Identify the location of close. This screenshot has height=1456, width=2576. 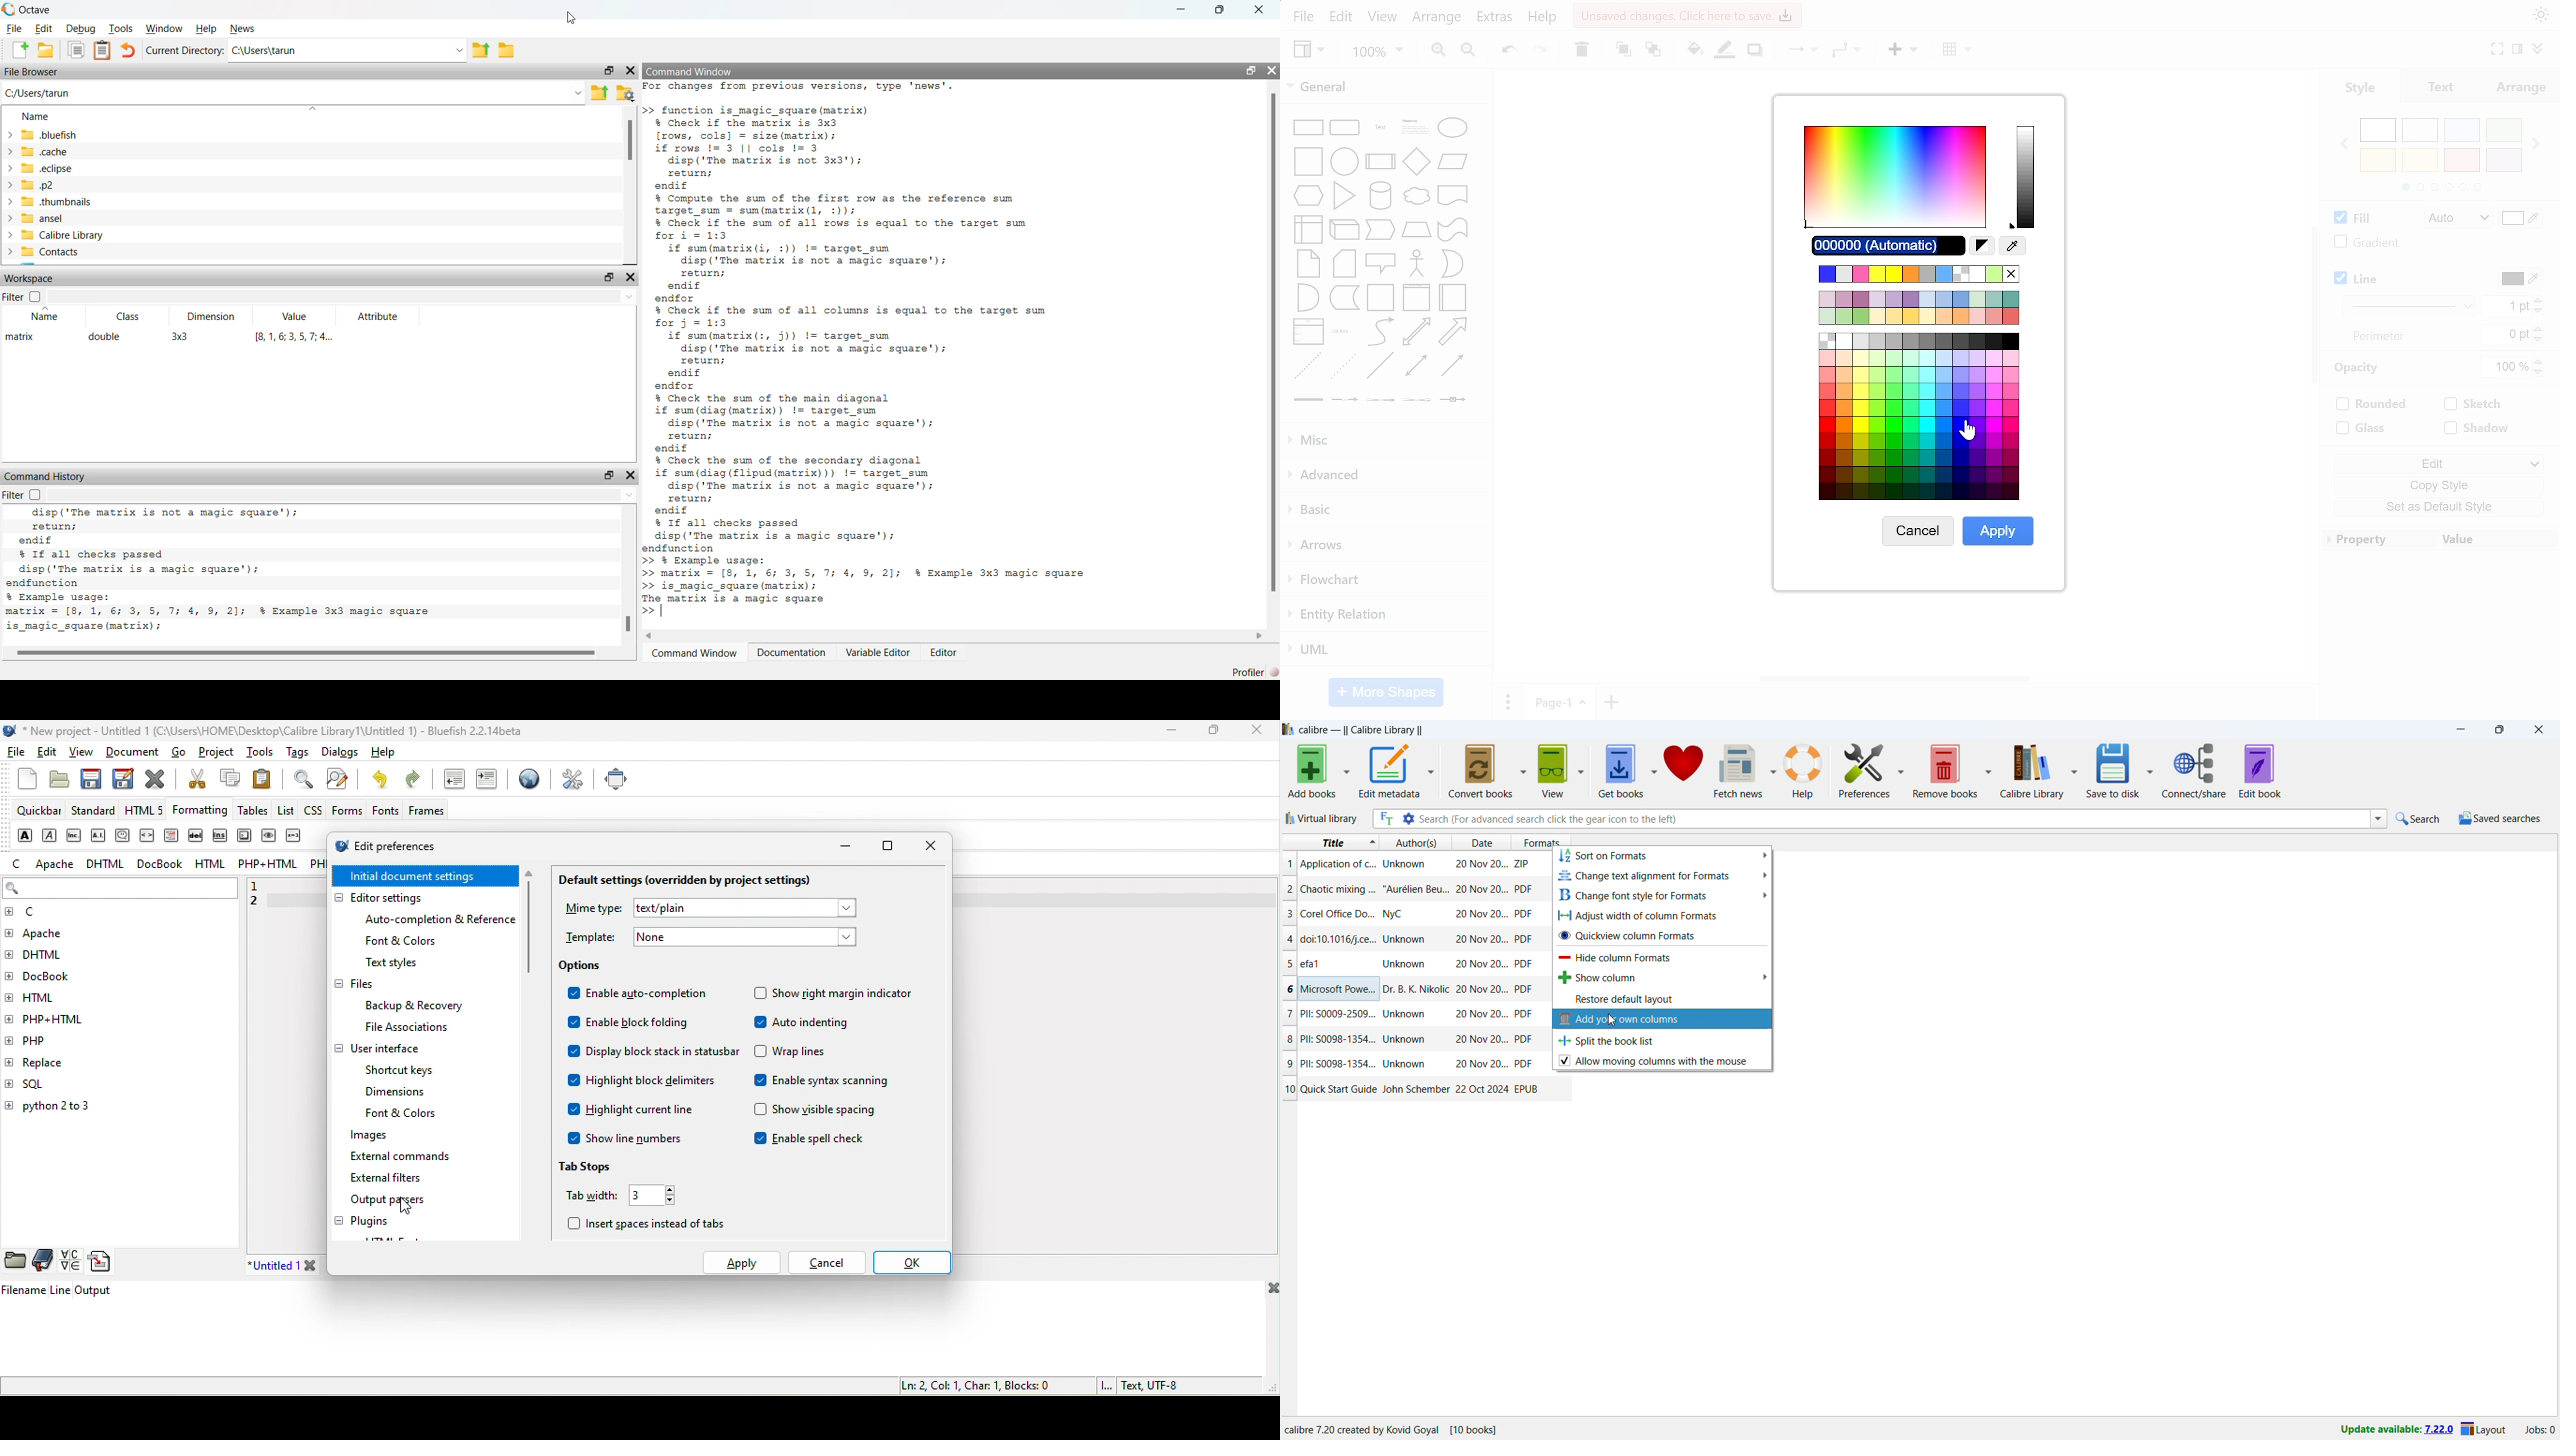
(928, 847).